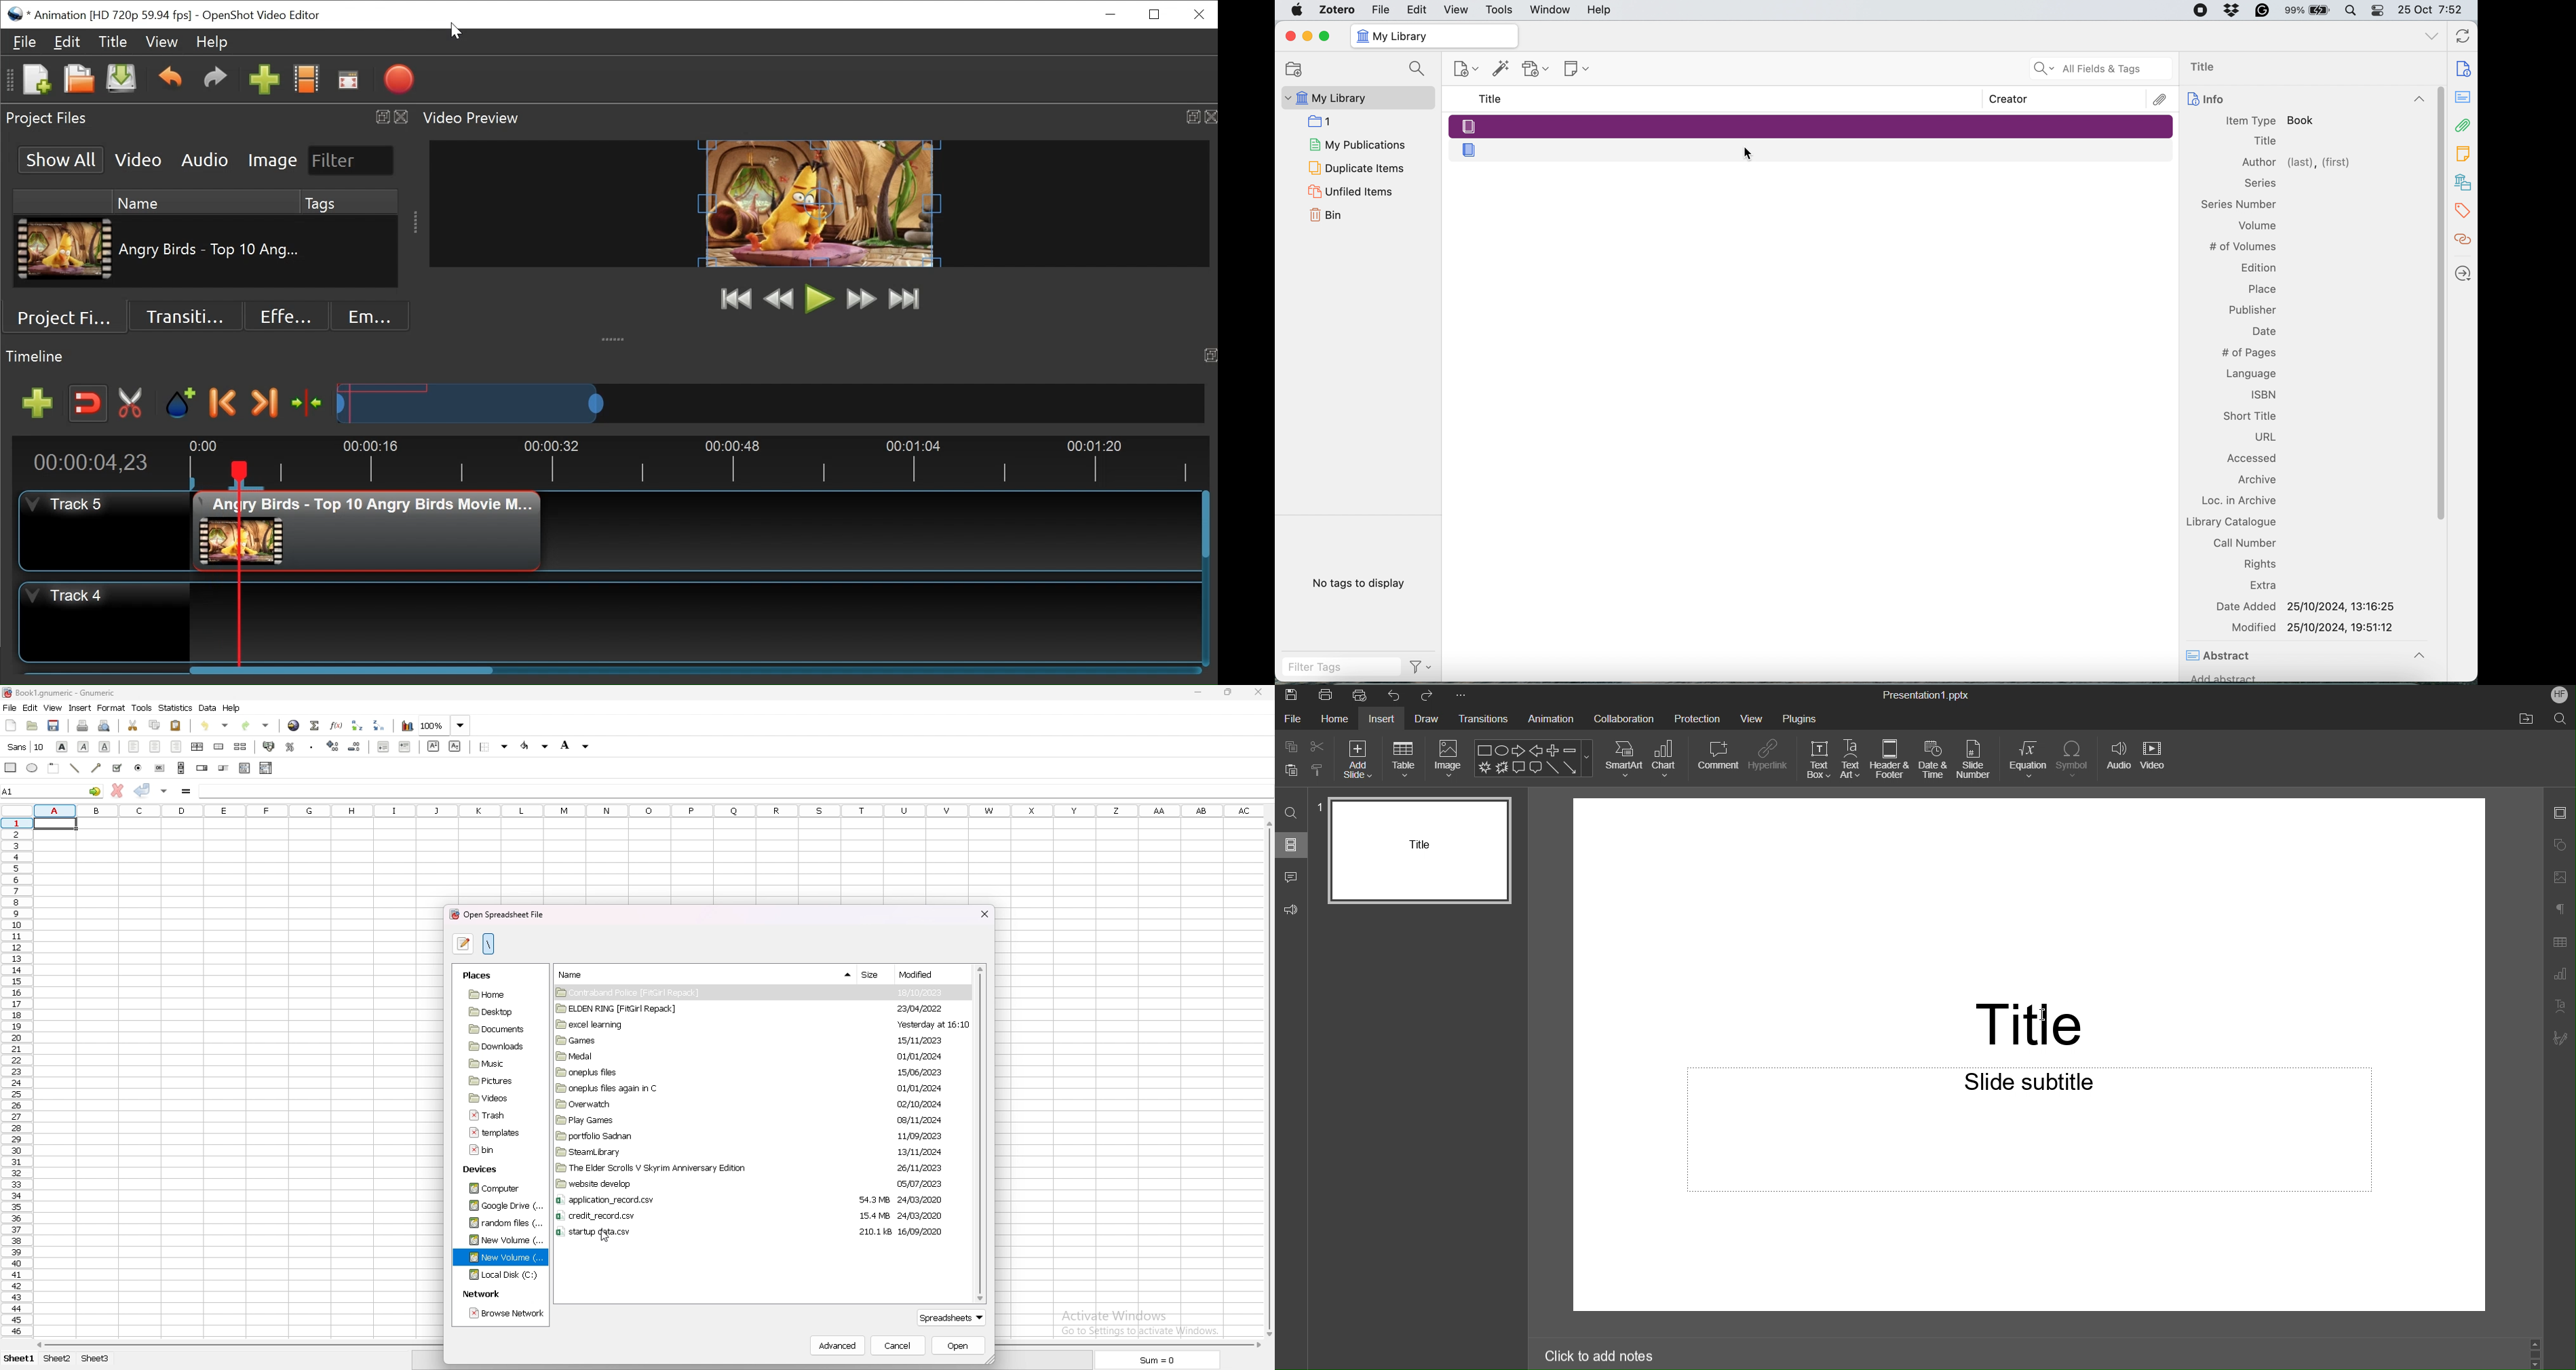 This screenshot has width=2576, height=1372. What do you see at coordinates (2262, 563) in the screenshot?
I see `Rights` at bounding box center [2262, 563].